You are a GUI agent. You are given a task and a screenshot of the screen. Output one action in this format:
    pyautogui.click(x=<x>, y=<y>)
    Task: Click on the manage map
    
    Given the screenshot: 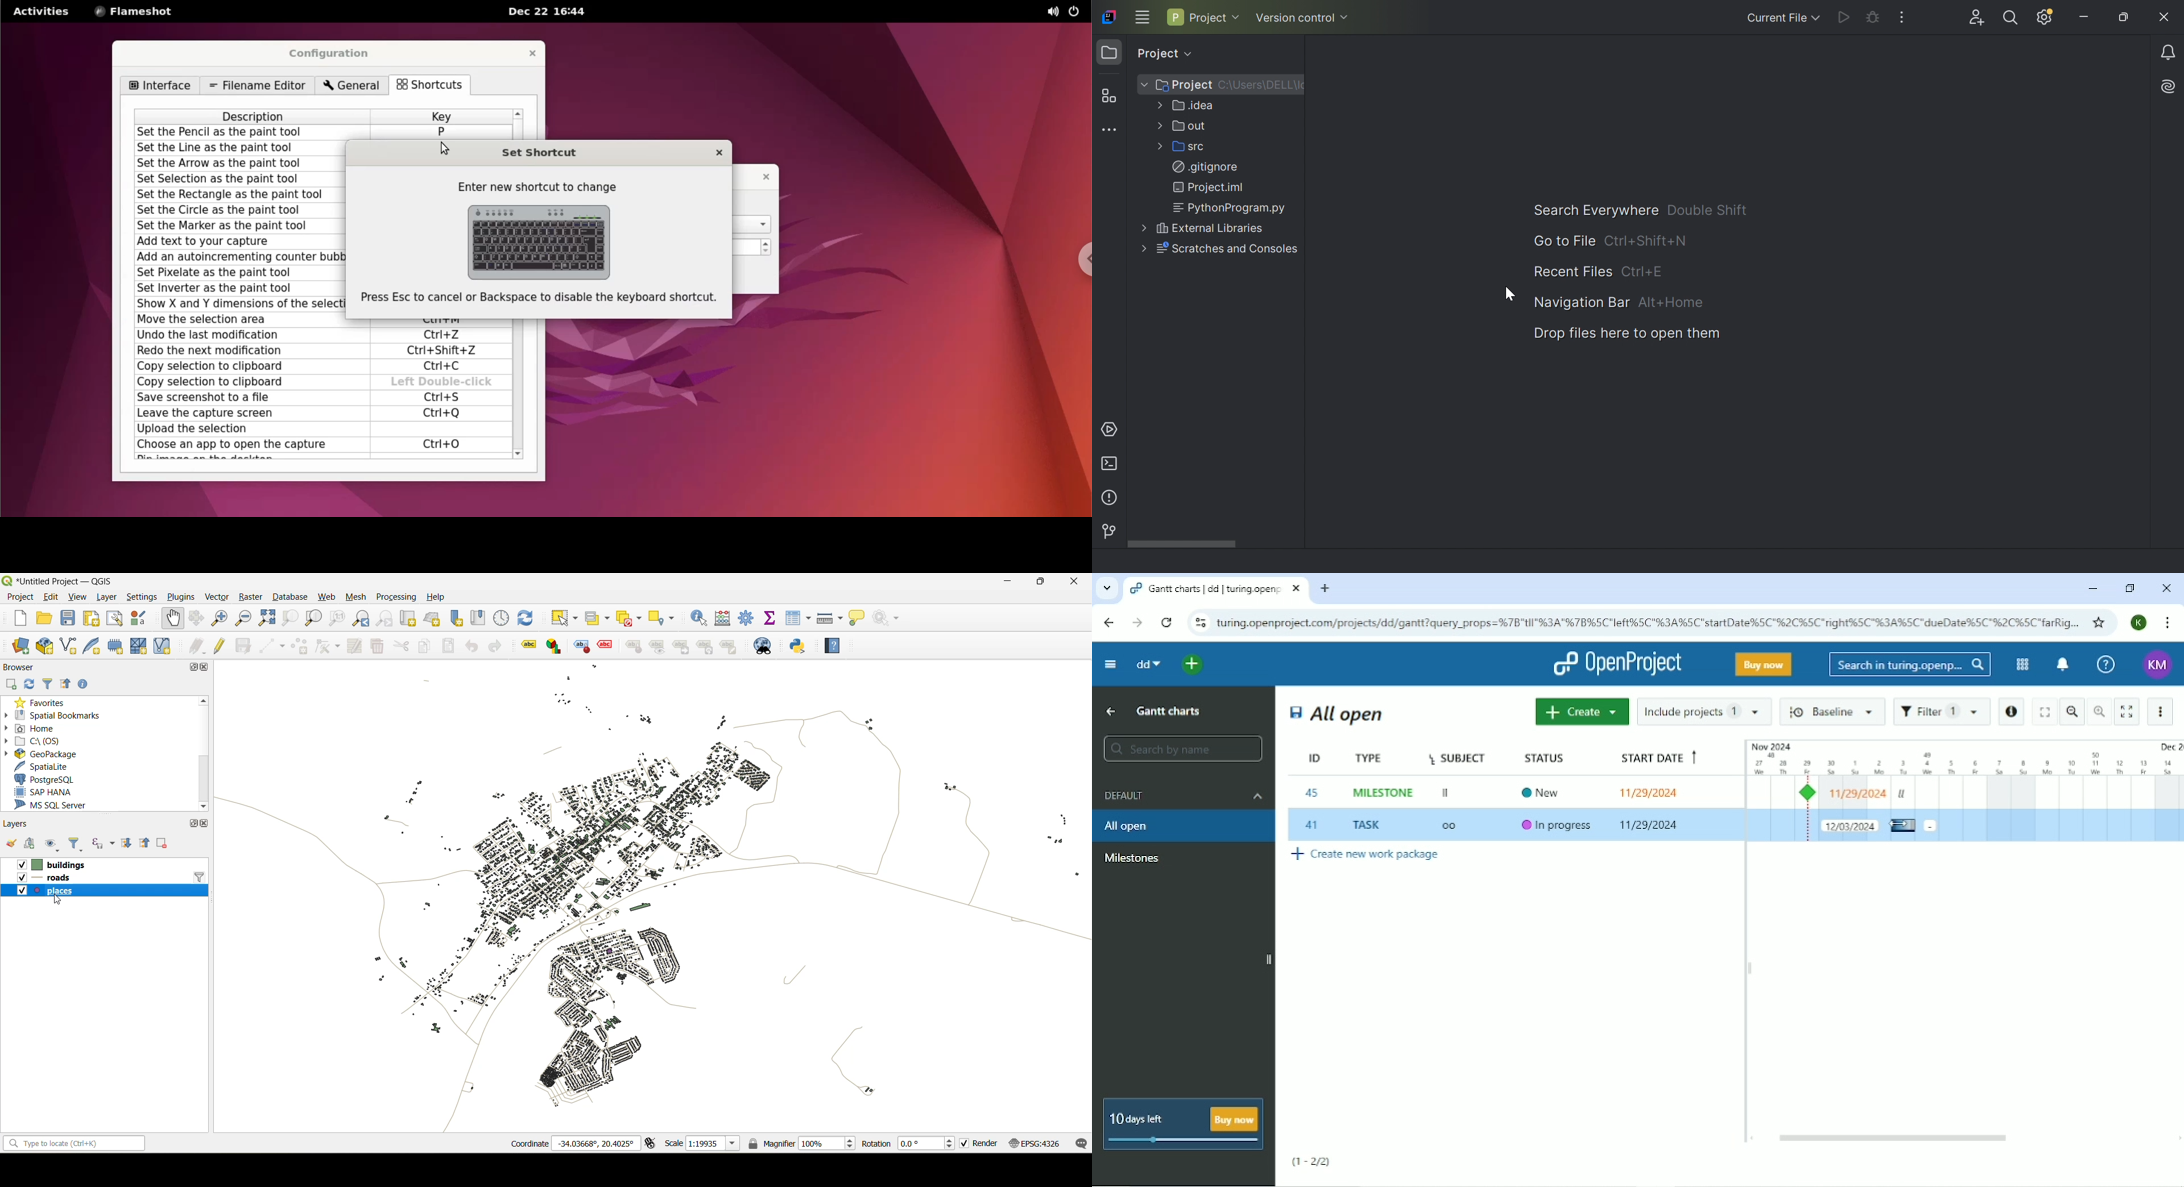 What is the action you would take?
    pyautogui.click(x=52, y=844)
    